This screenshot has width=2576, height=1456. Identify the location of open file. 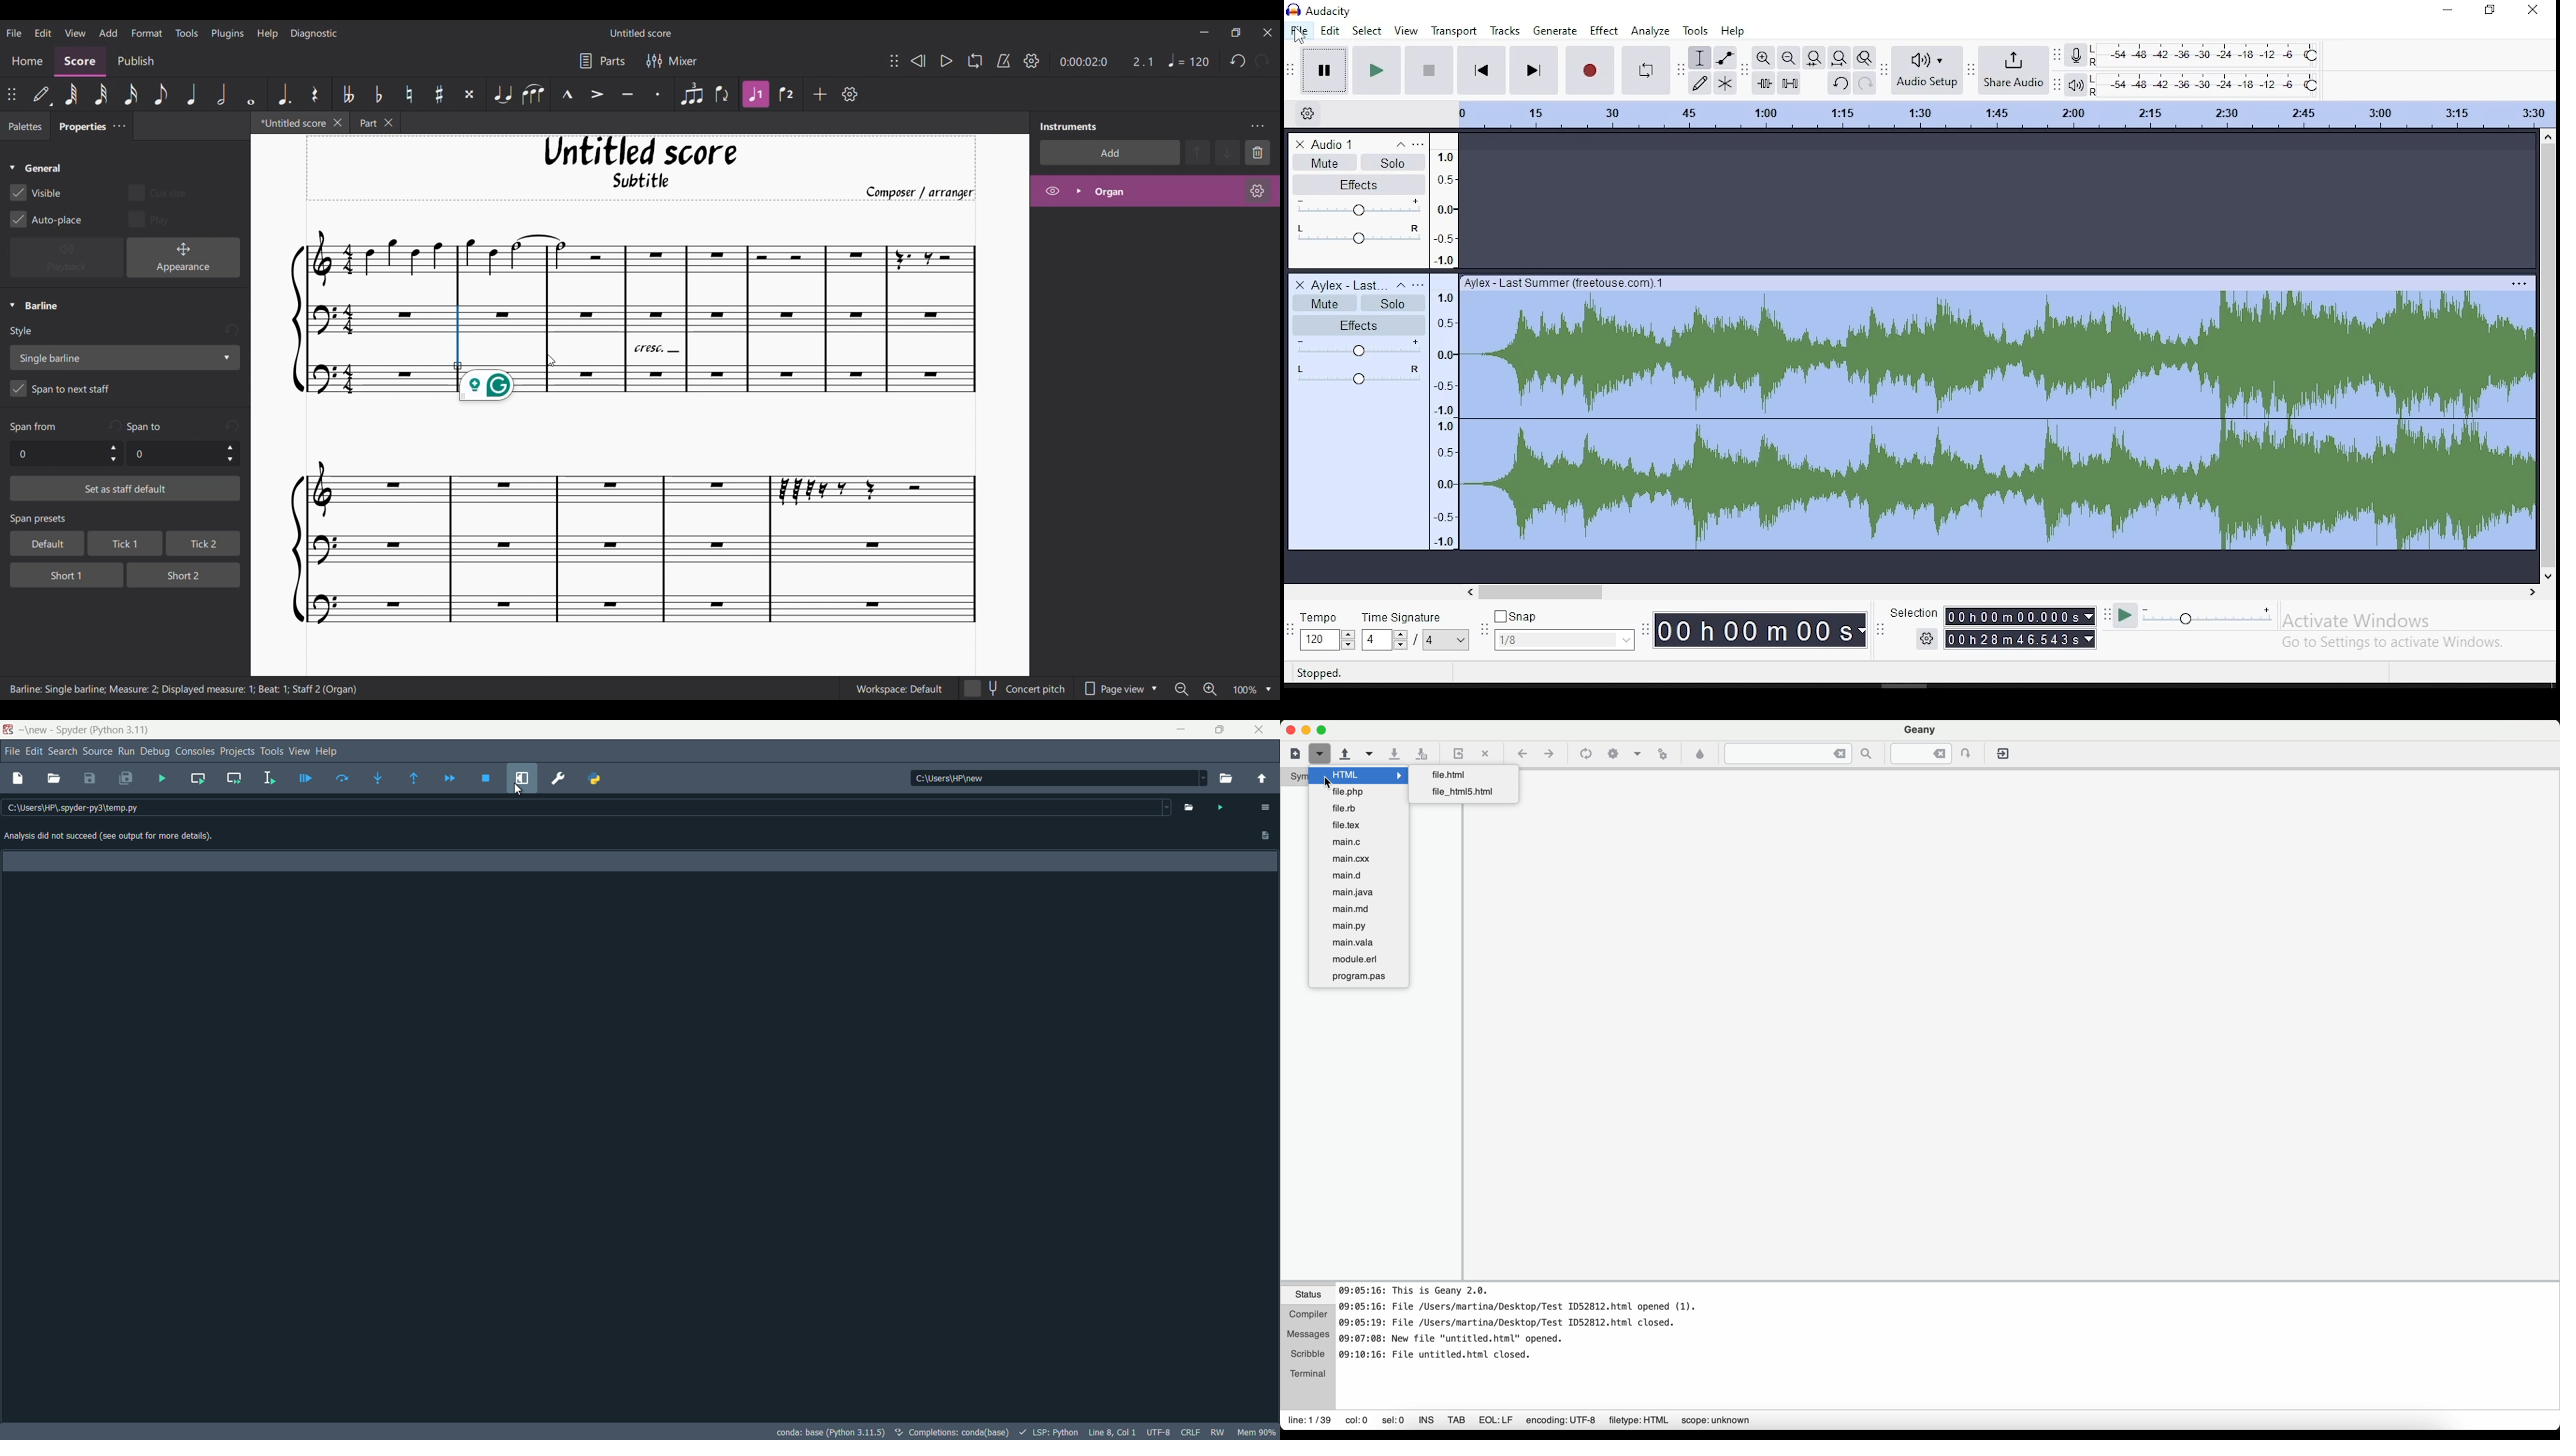
(53, 779).